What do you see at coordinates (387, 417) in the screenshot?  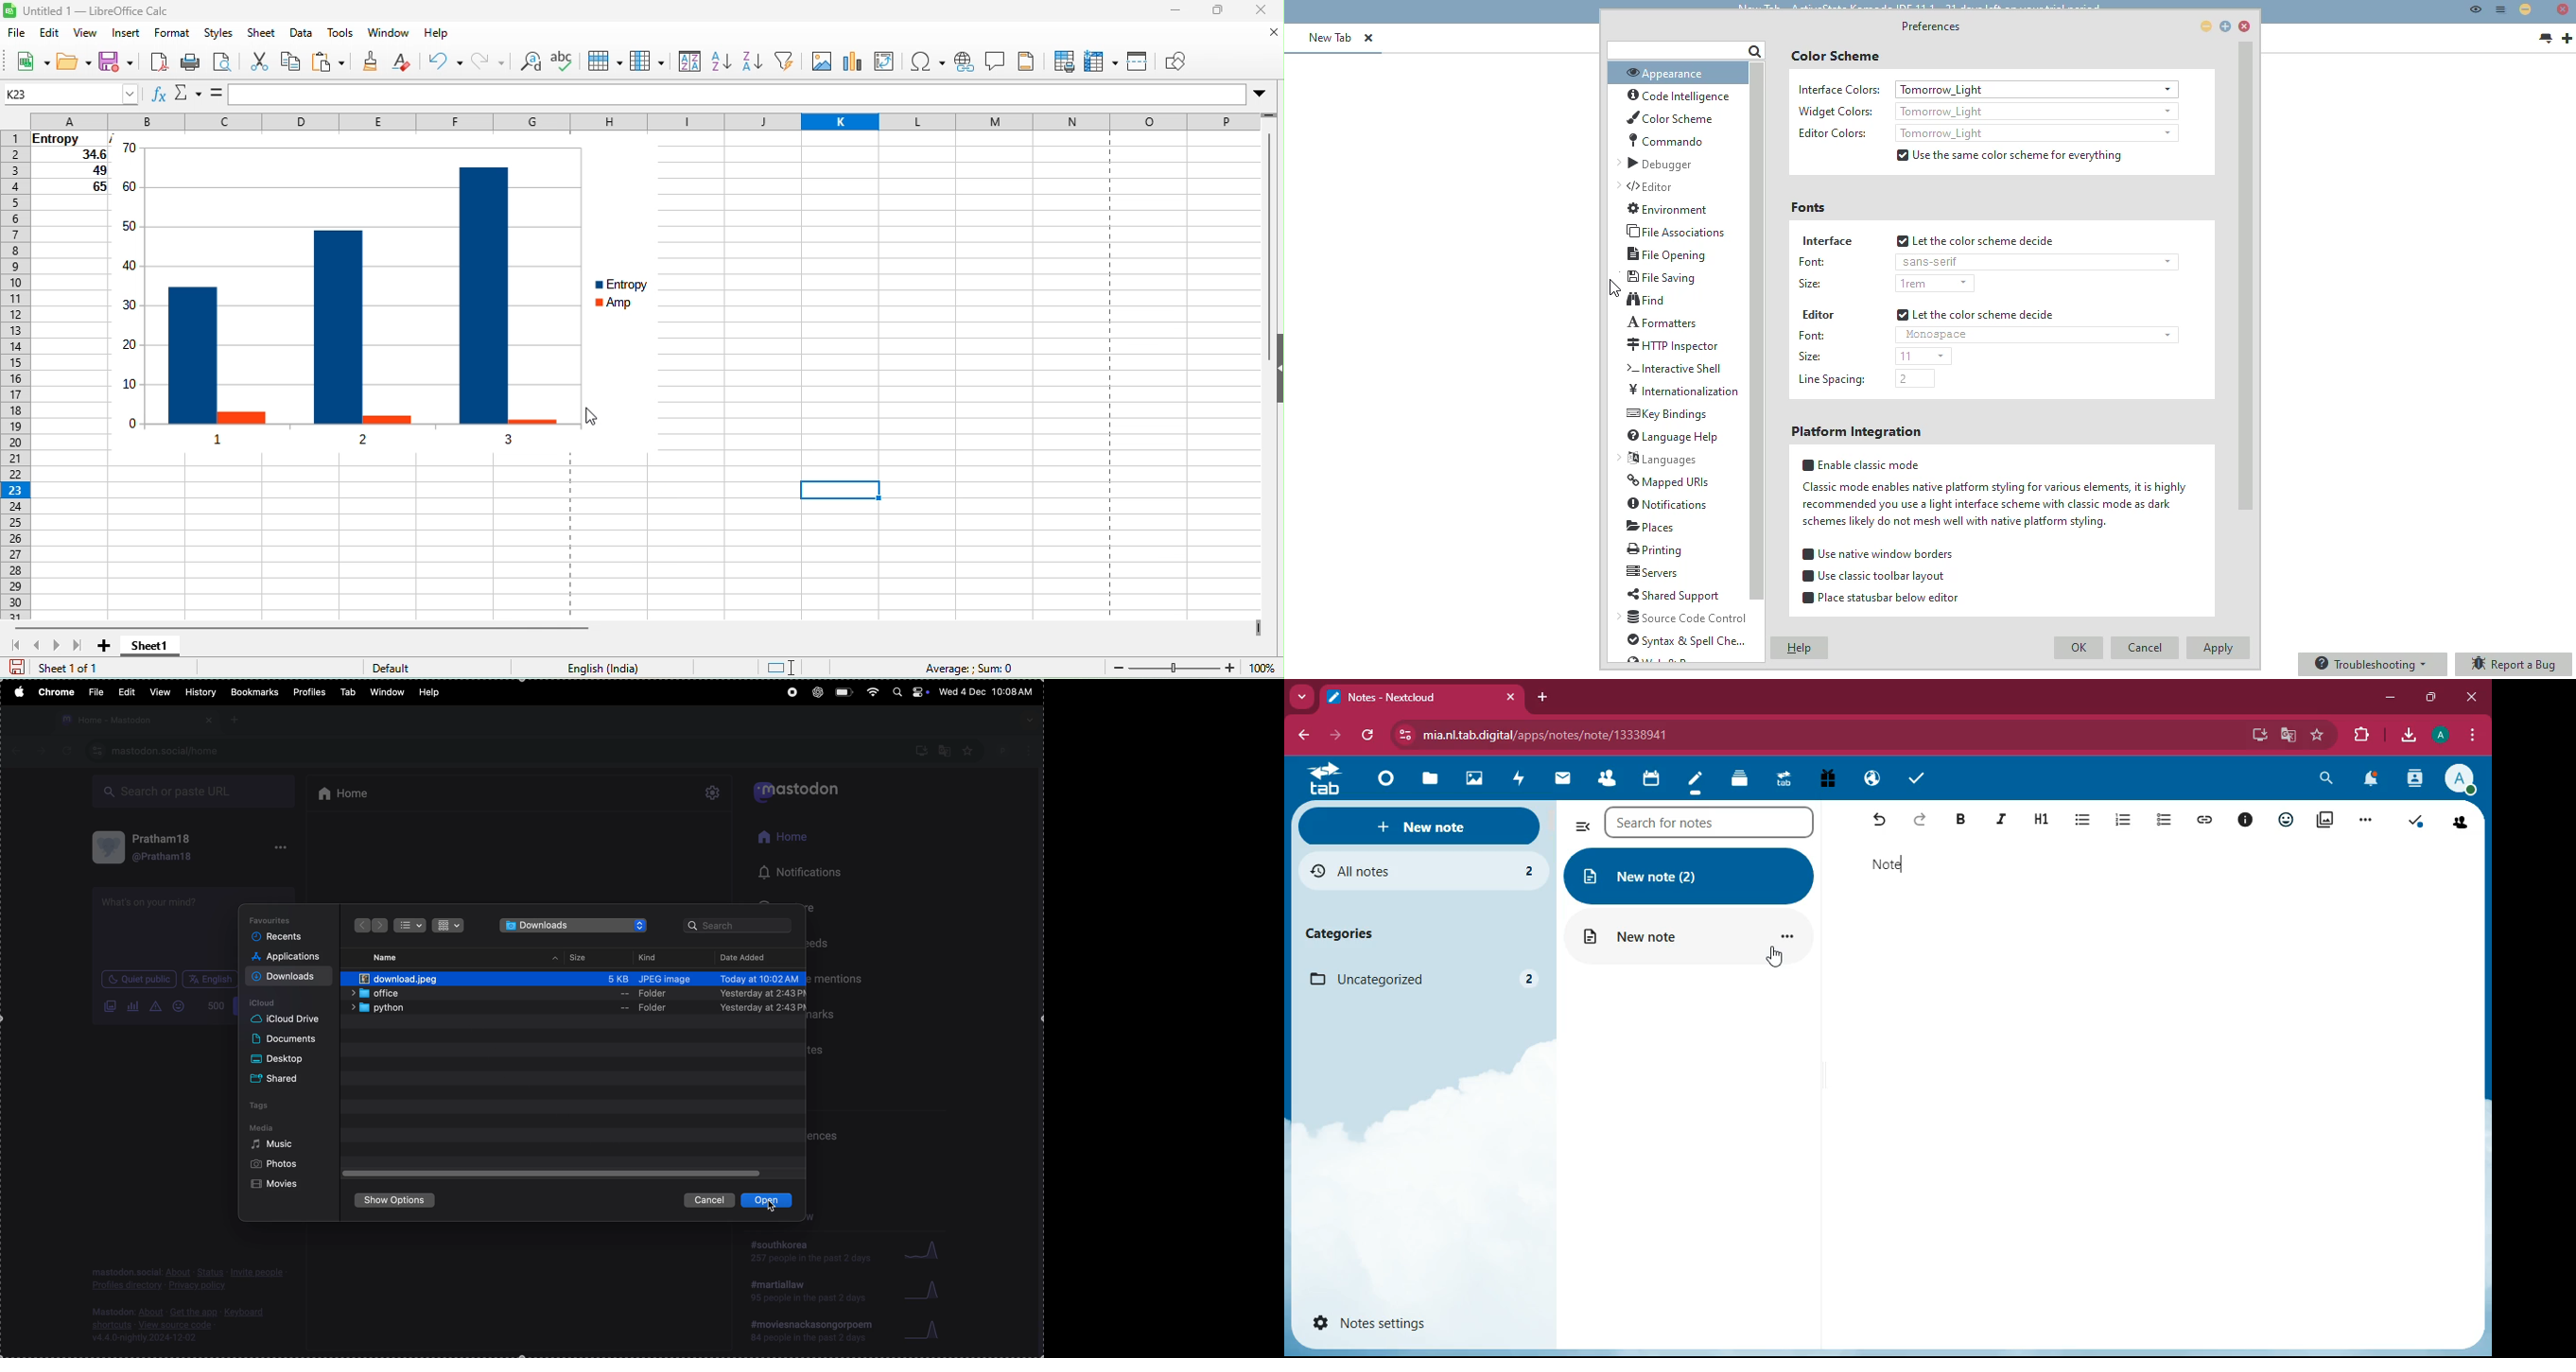 I see `amp 2` at bounding box center [387, 417].